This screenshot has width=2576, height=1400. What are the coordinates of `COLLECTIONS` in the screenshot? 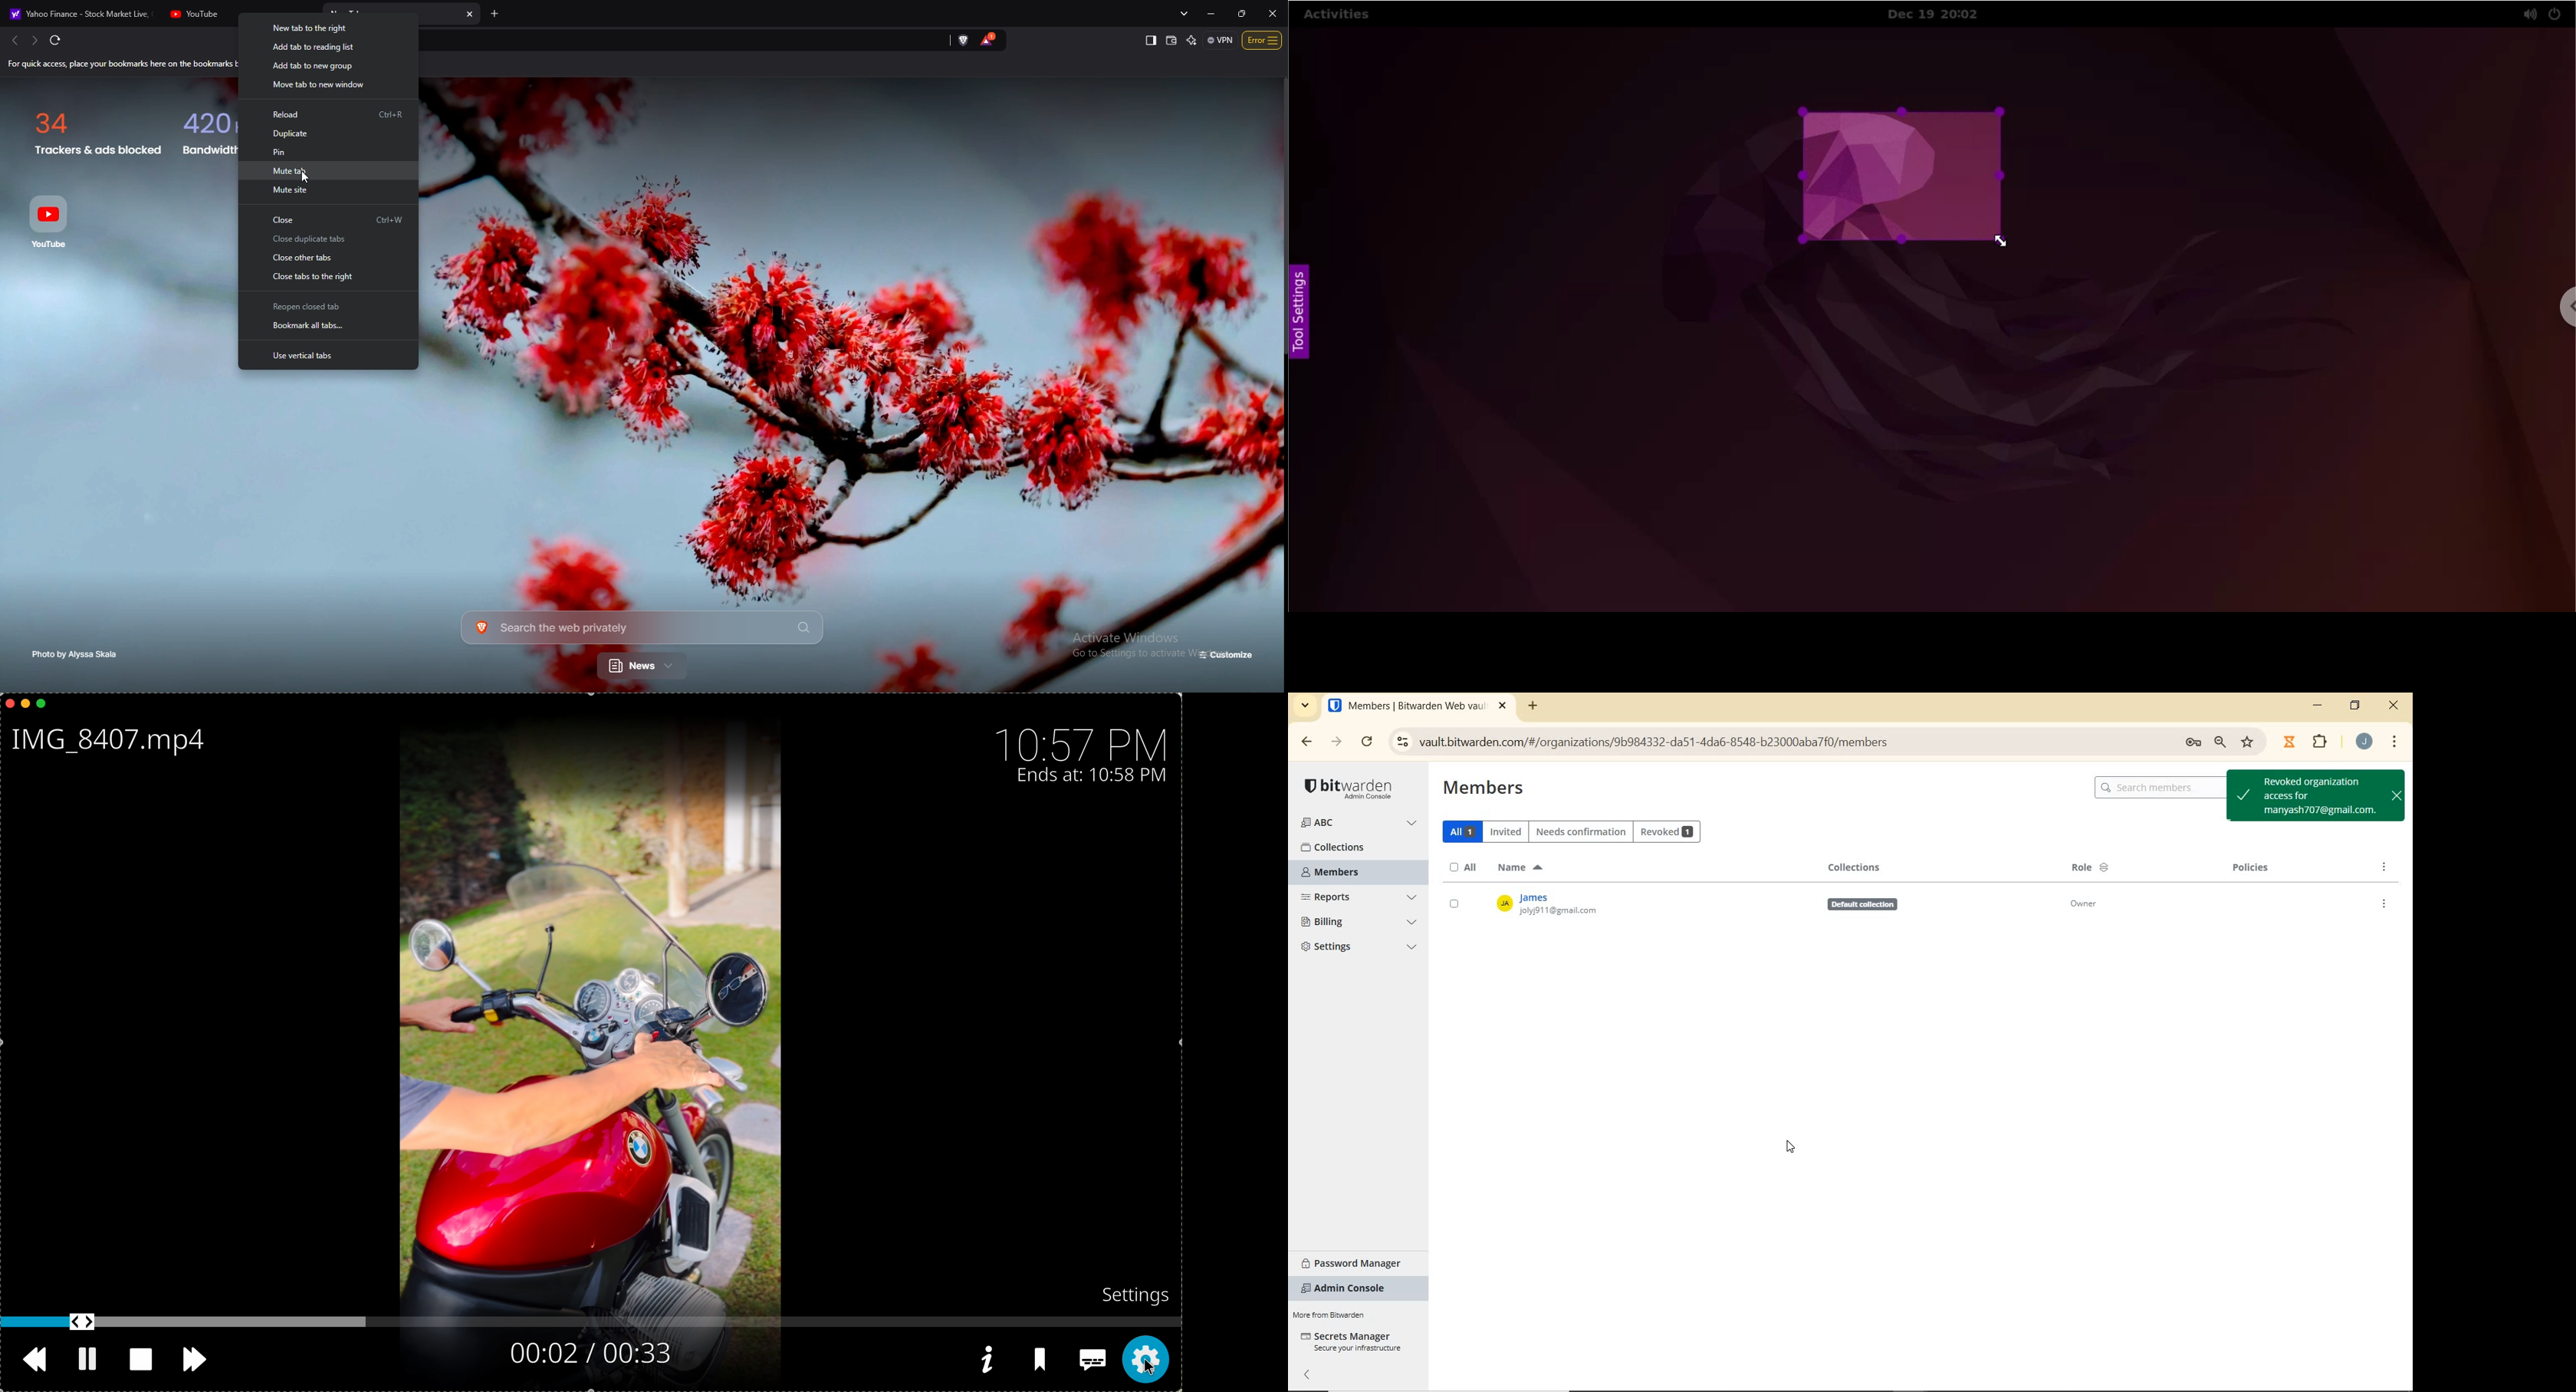 It's located at (1849, 867).